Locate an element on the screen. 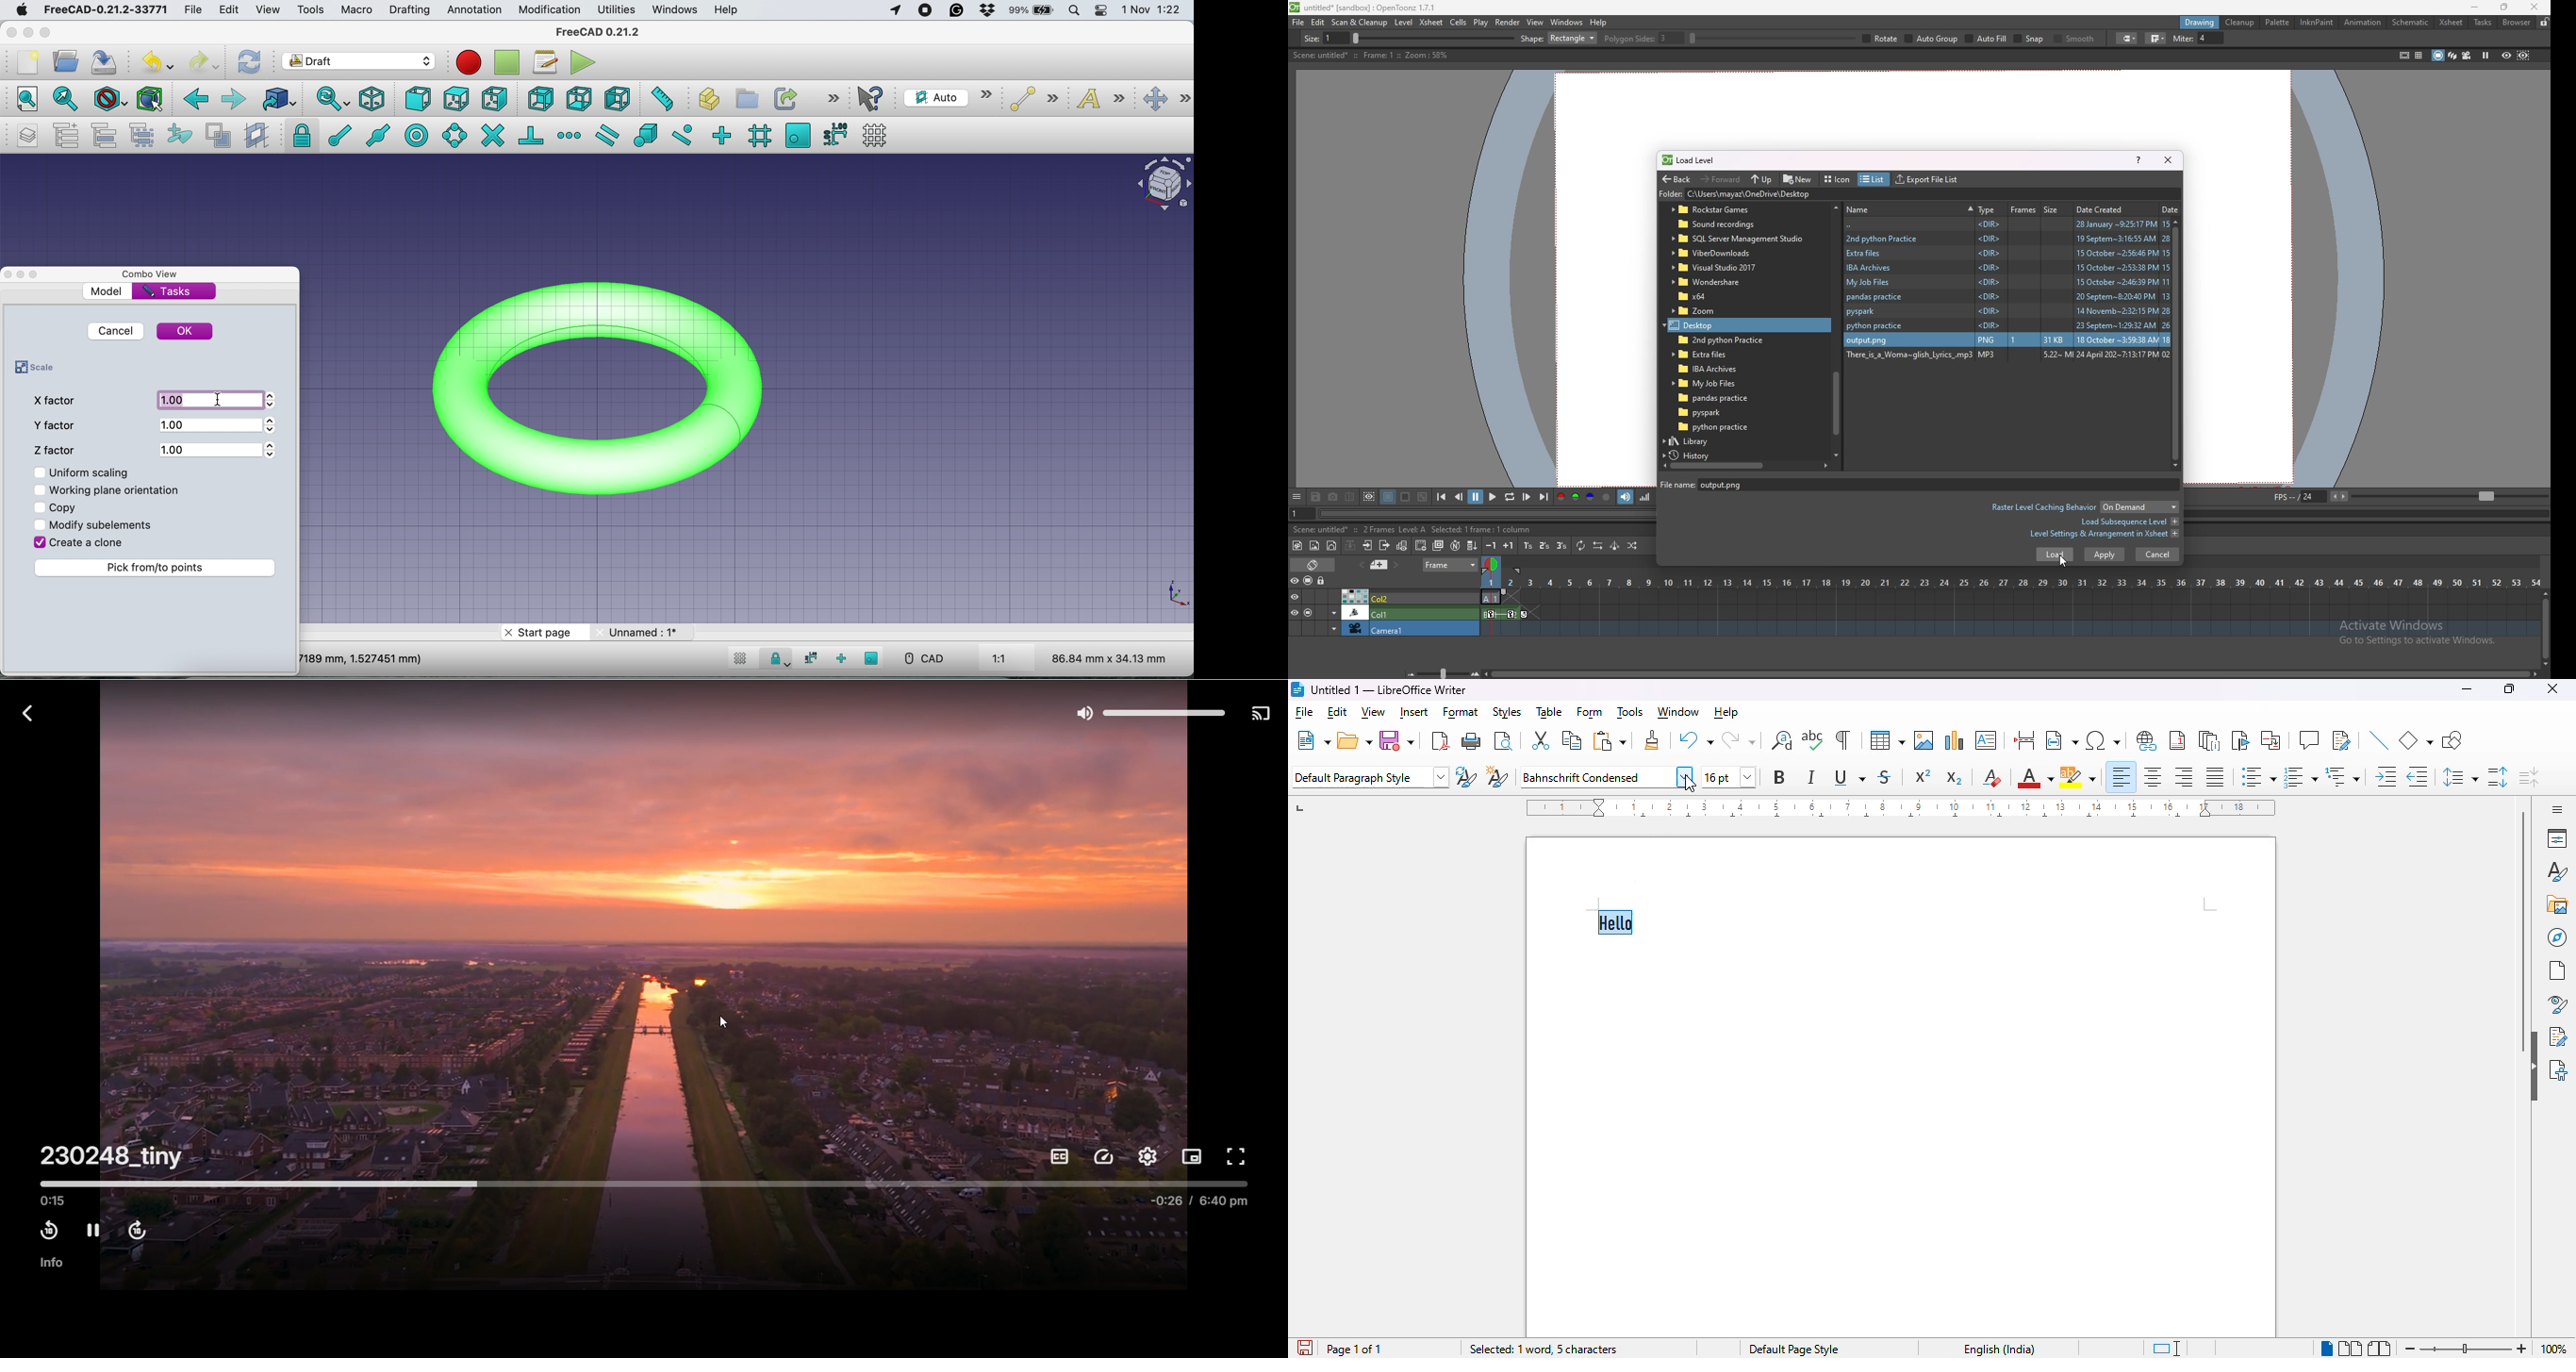  back is located at coordinates (2008, 224).